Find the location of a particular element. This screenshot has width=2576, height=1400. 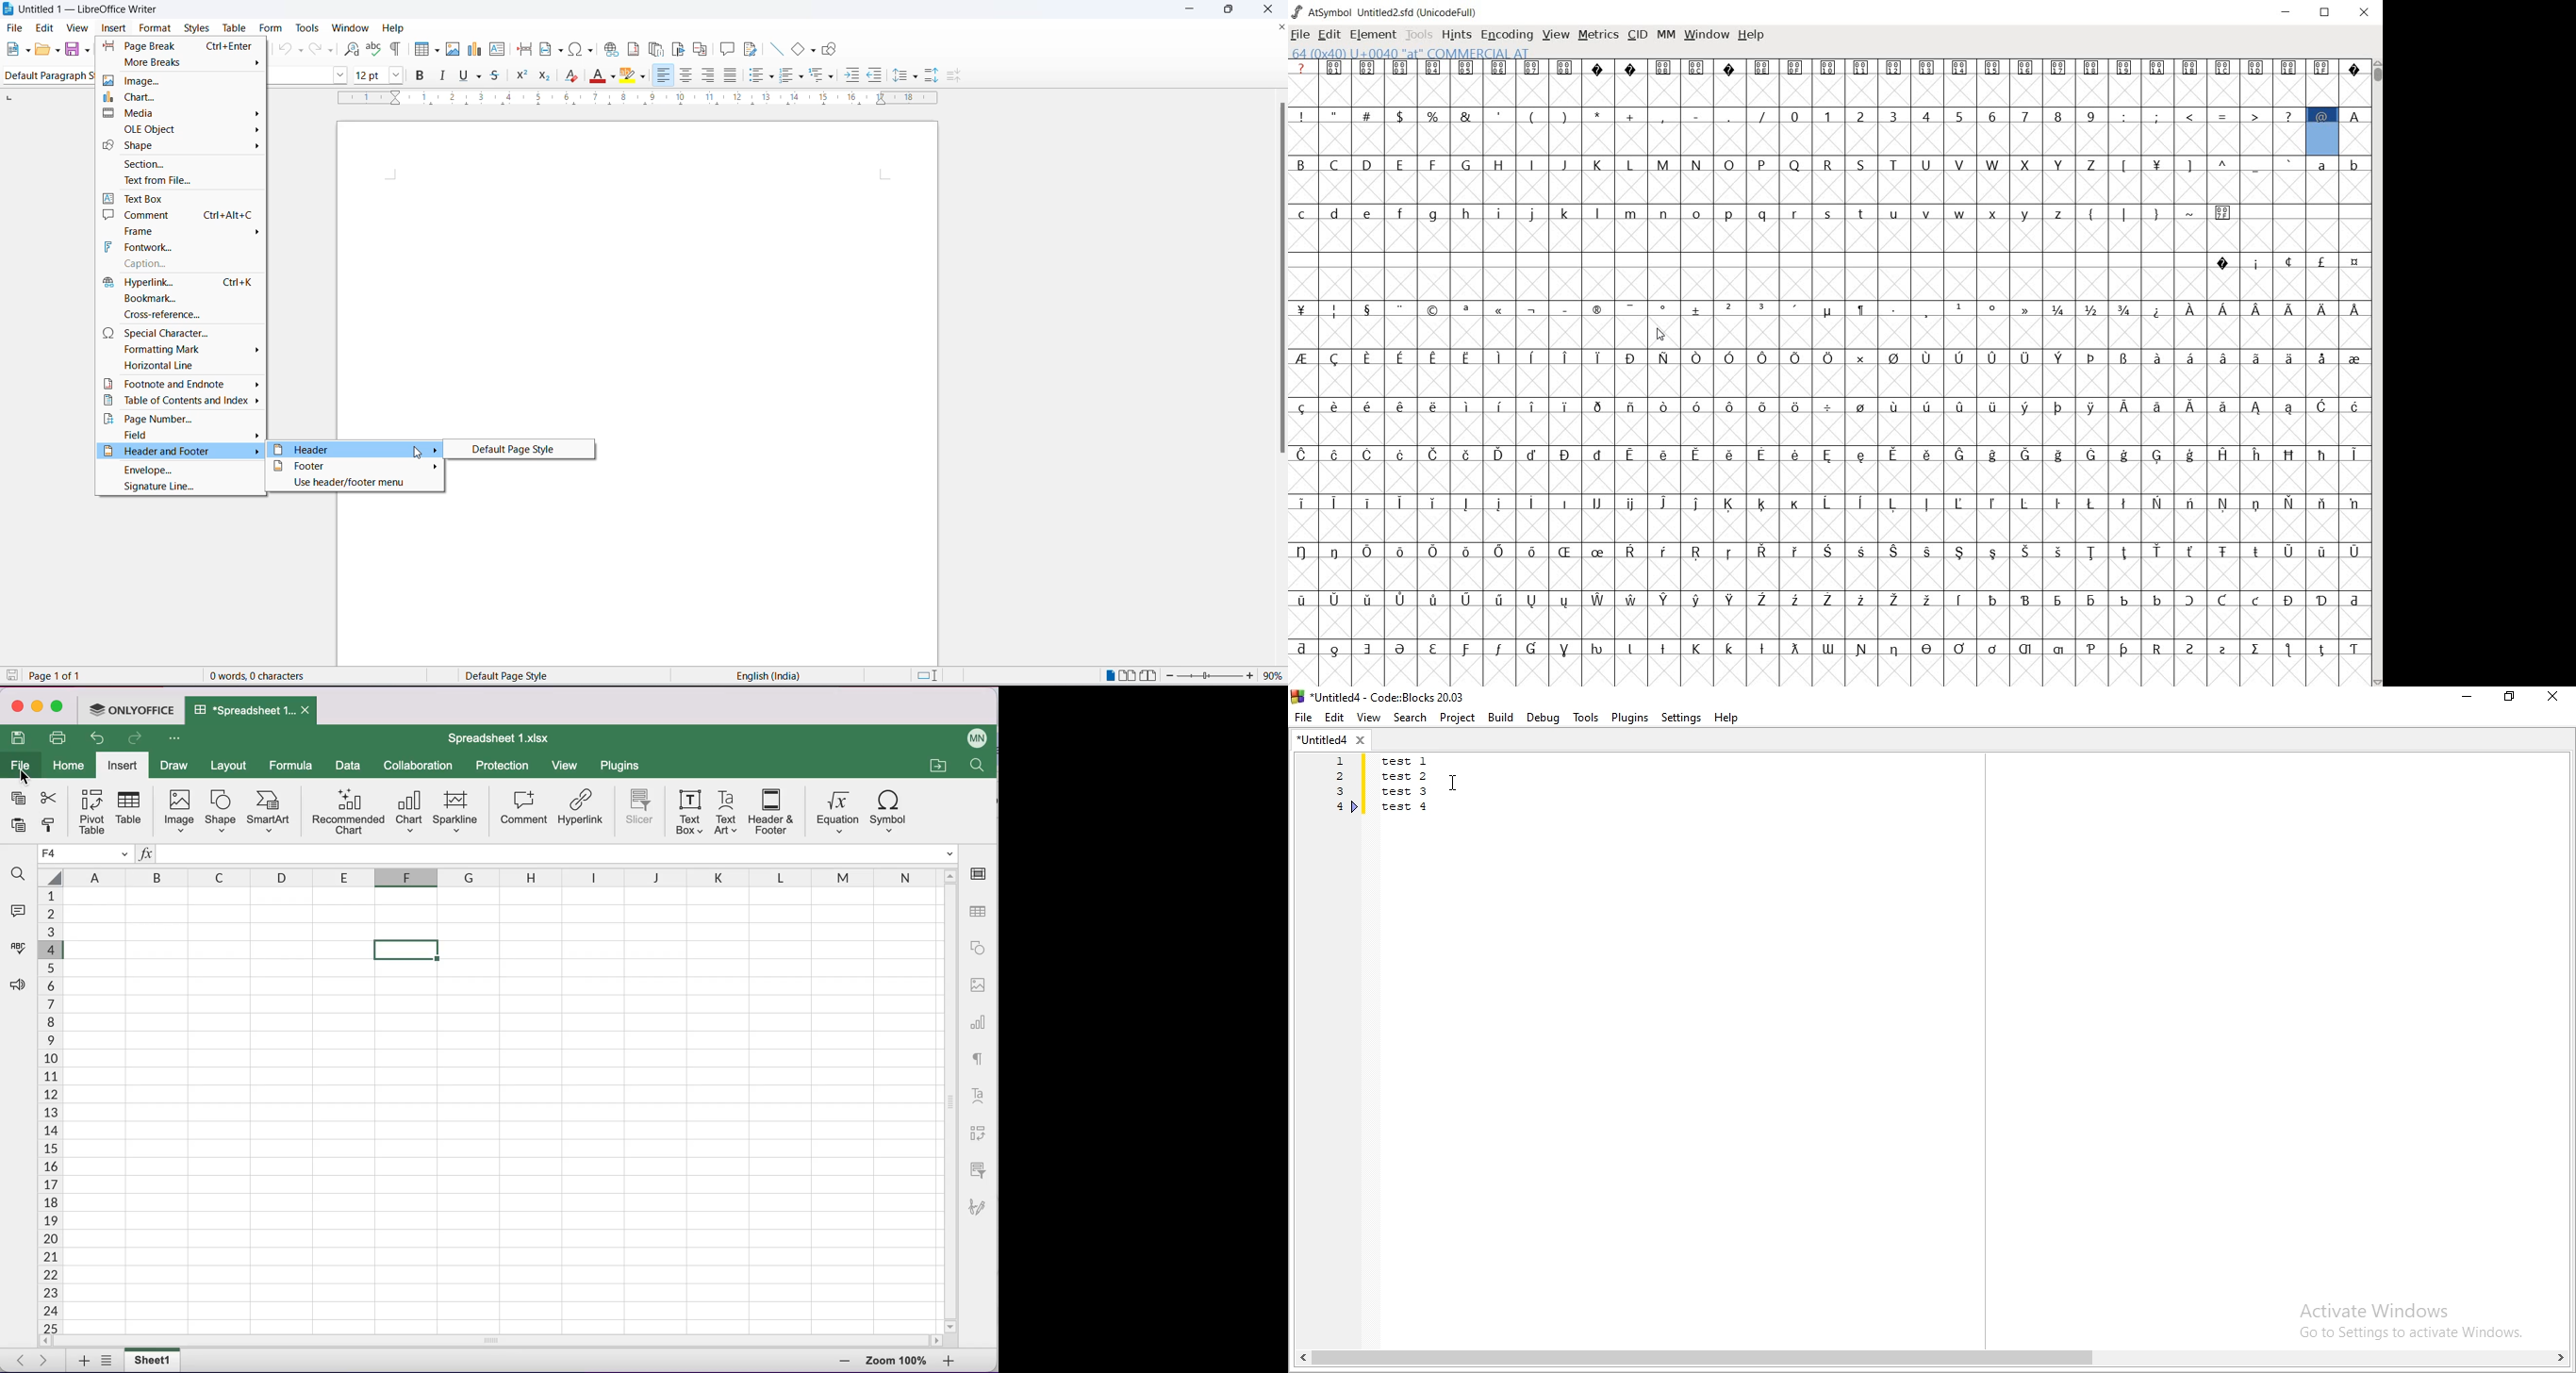

layout is located at coordinates (232, 766).